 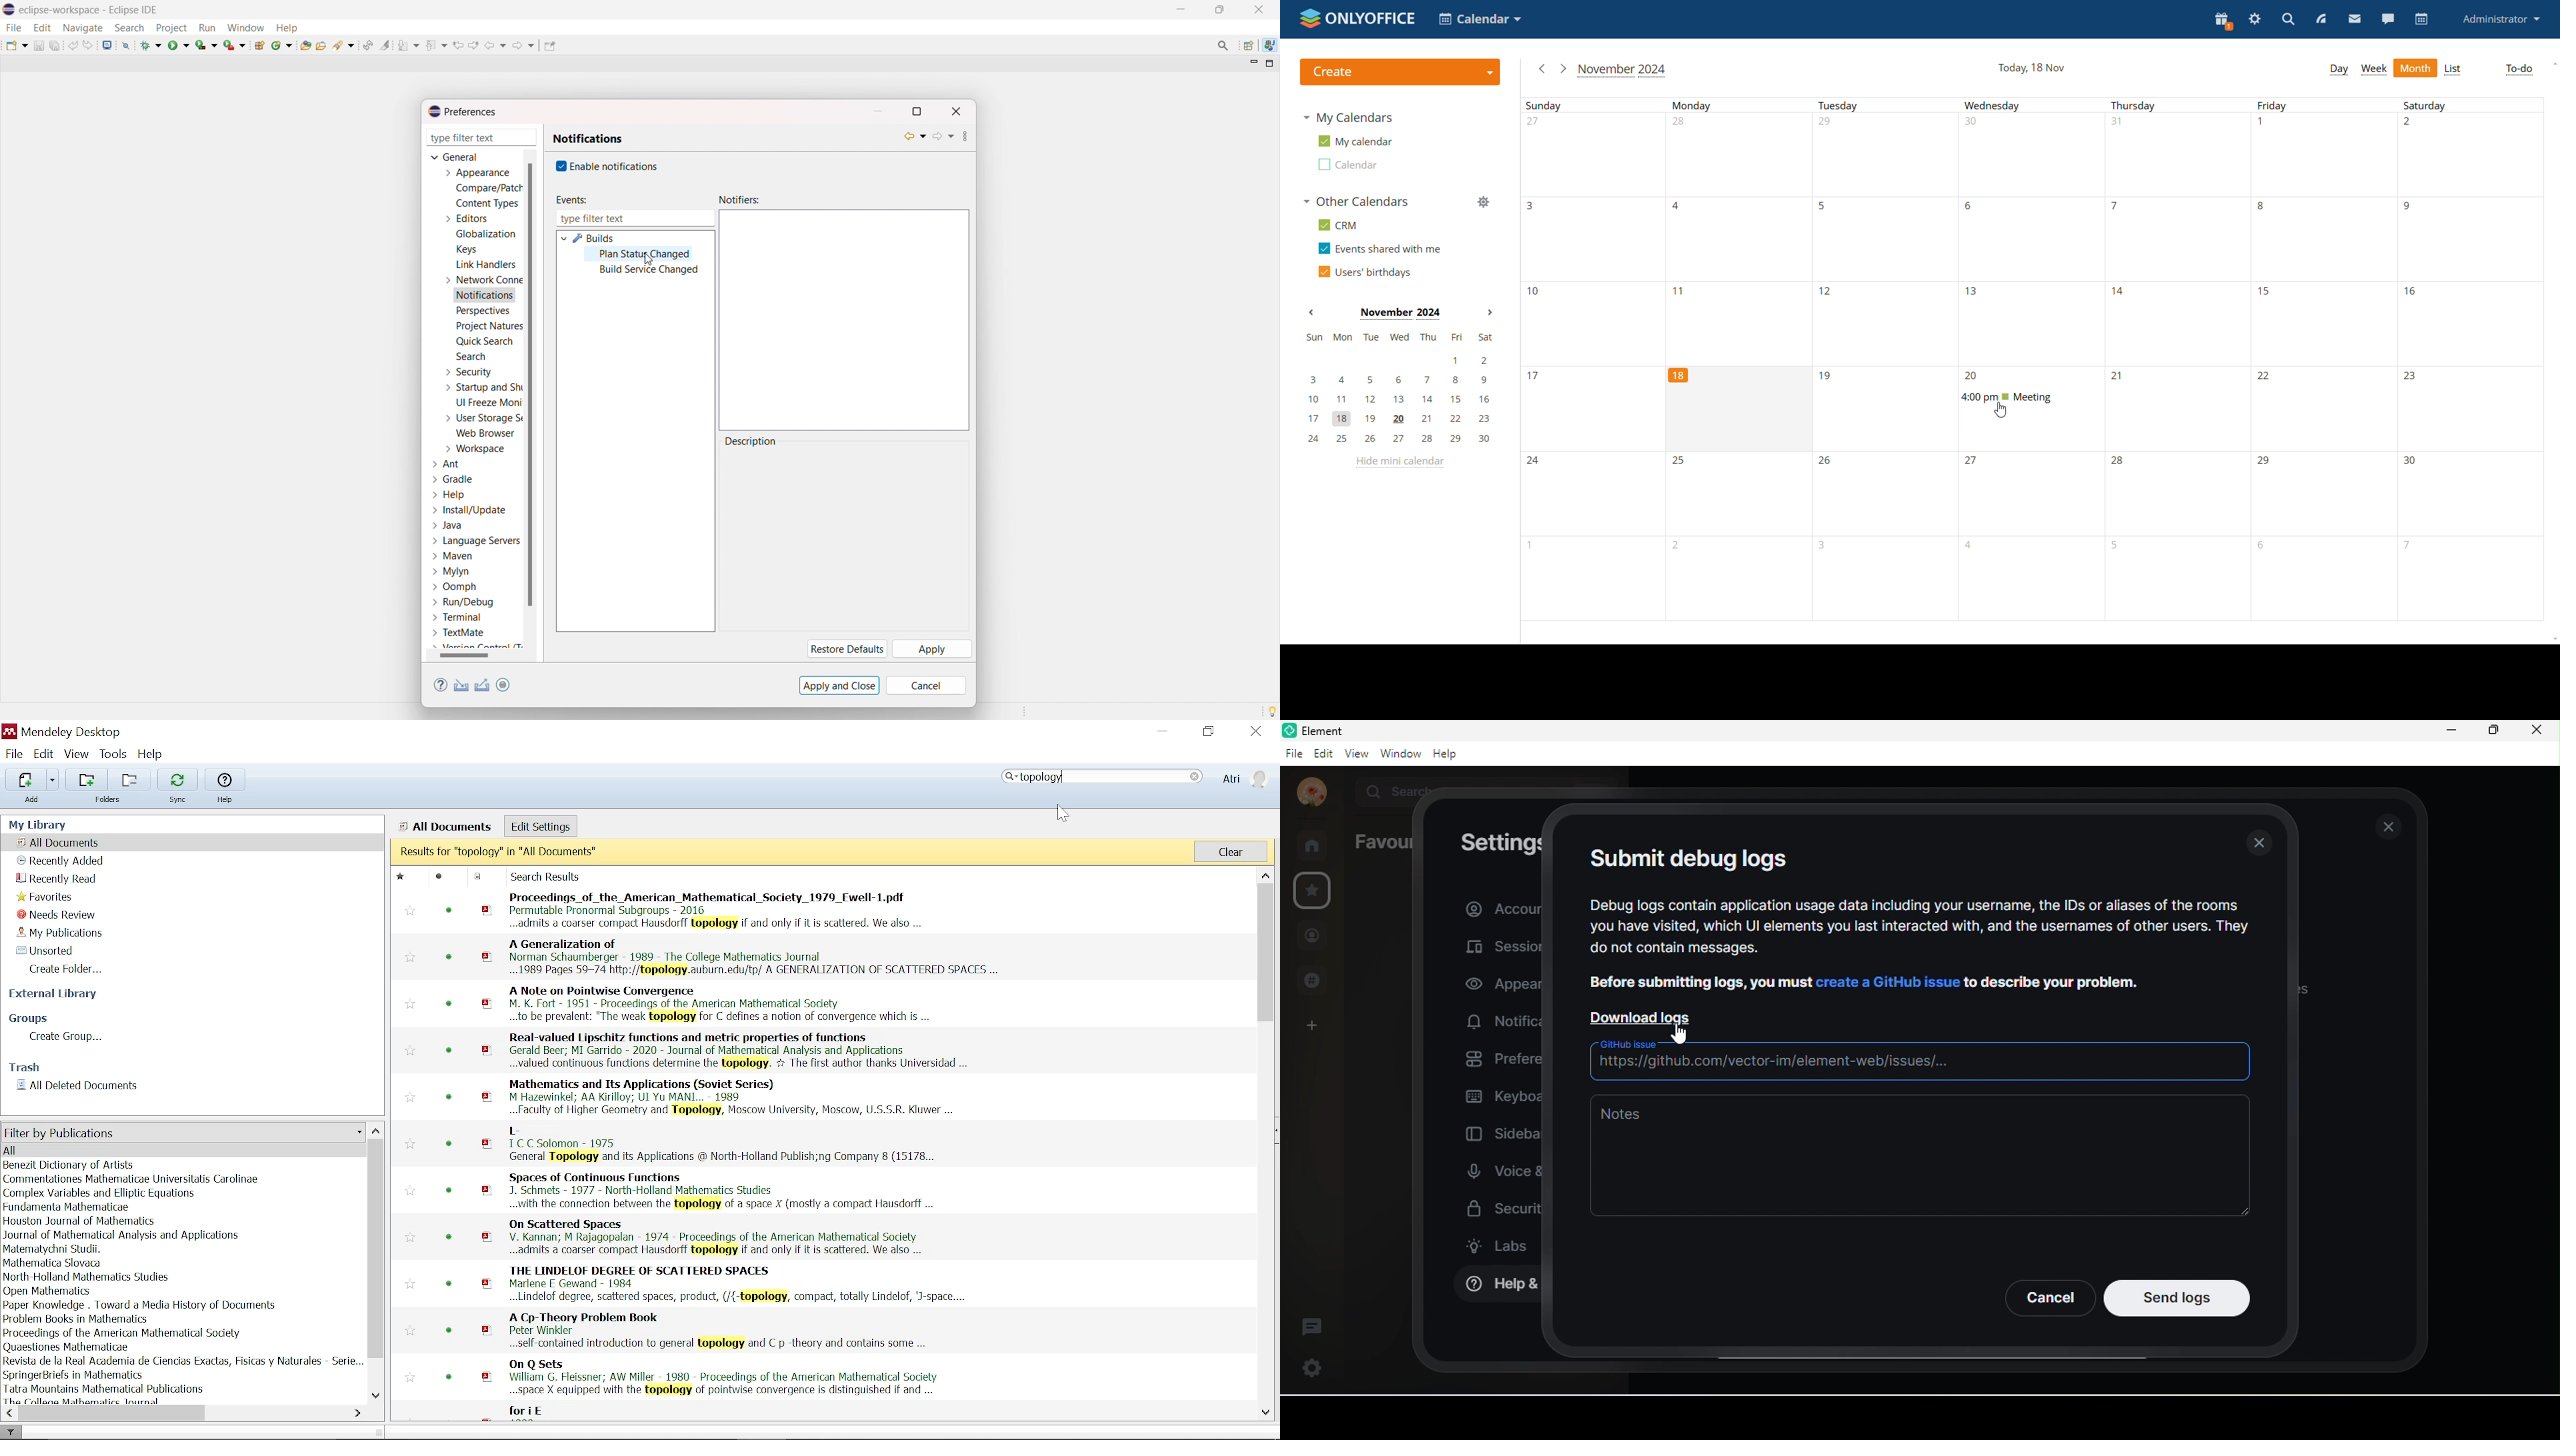 I want to click on pdf, so click(x=487, y=1329).